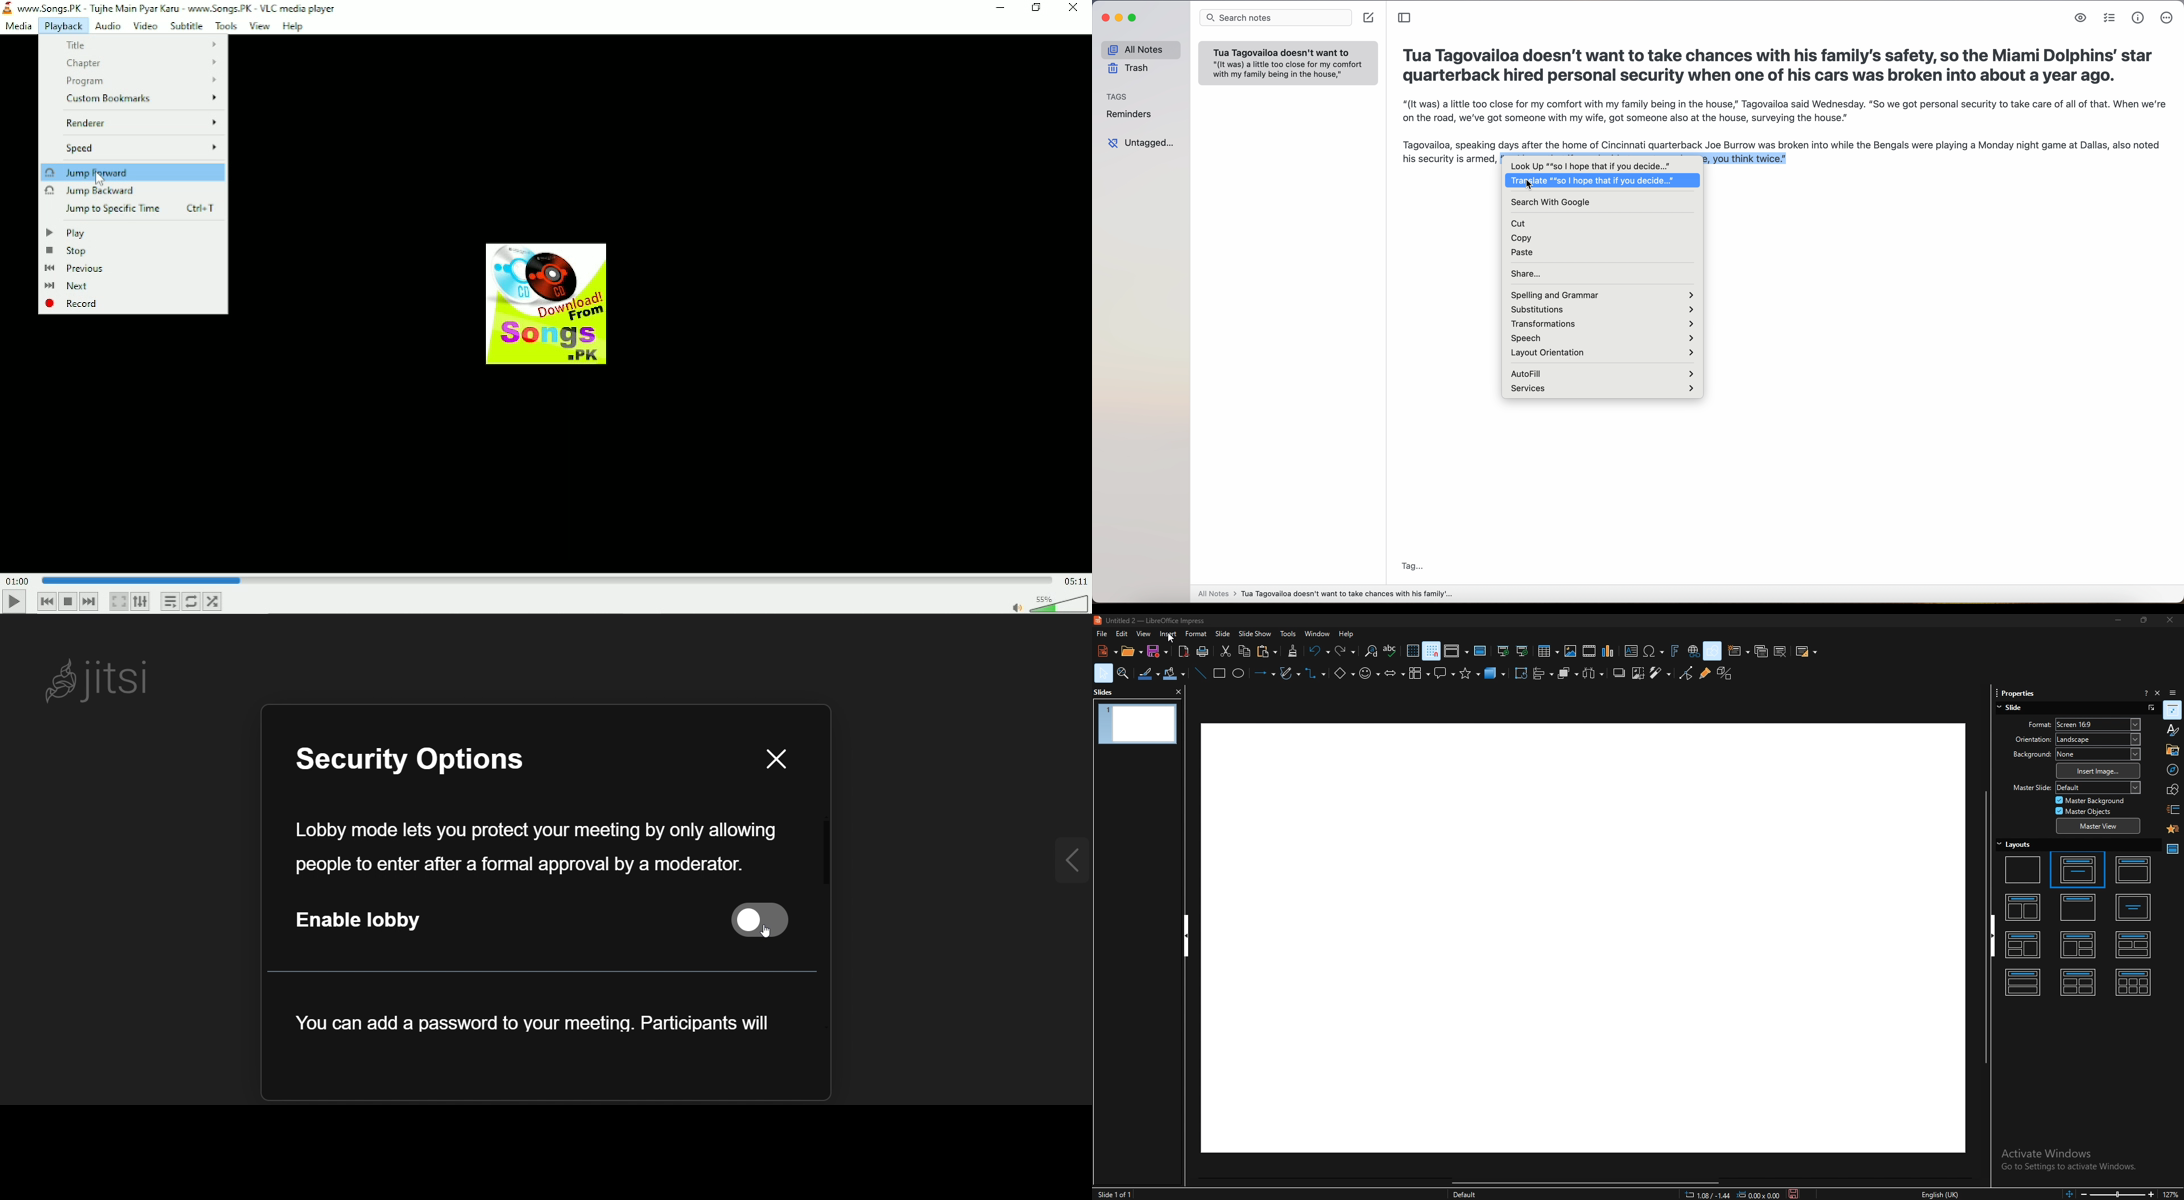 The height and width of the screenshot is (1204, 2184). What do you see at coordinates (2133, 908) in the screenshot?
I see `centered text` at bounding box center [2133, 908].